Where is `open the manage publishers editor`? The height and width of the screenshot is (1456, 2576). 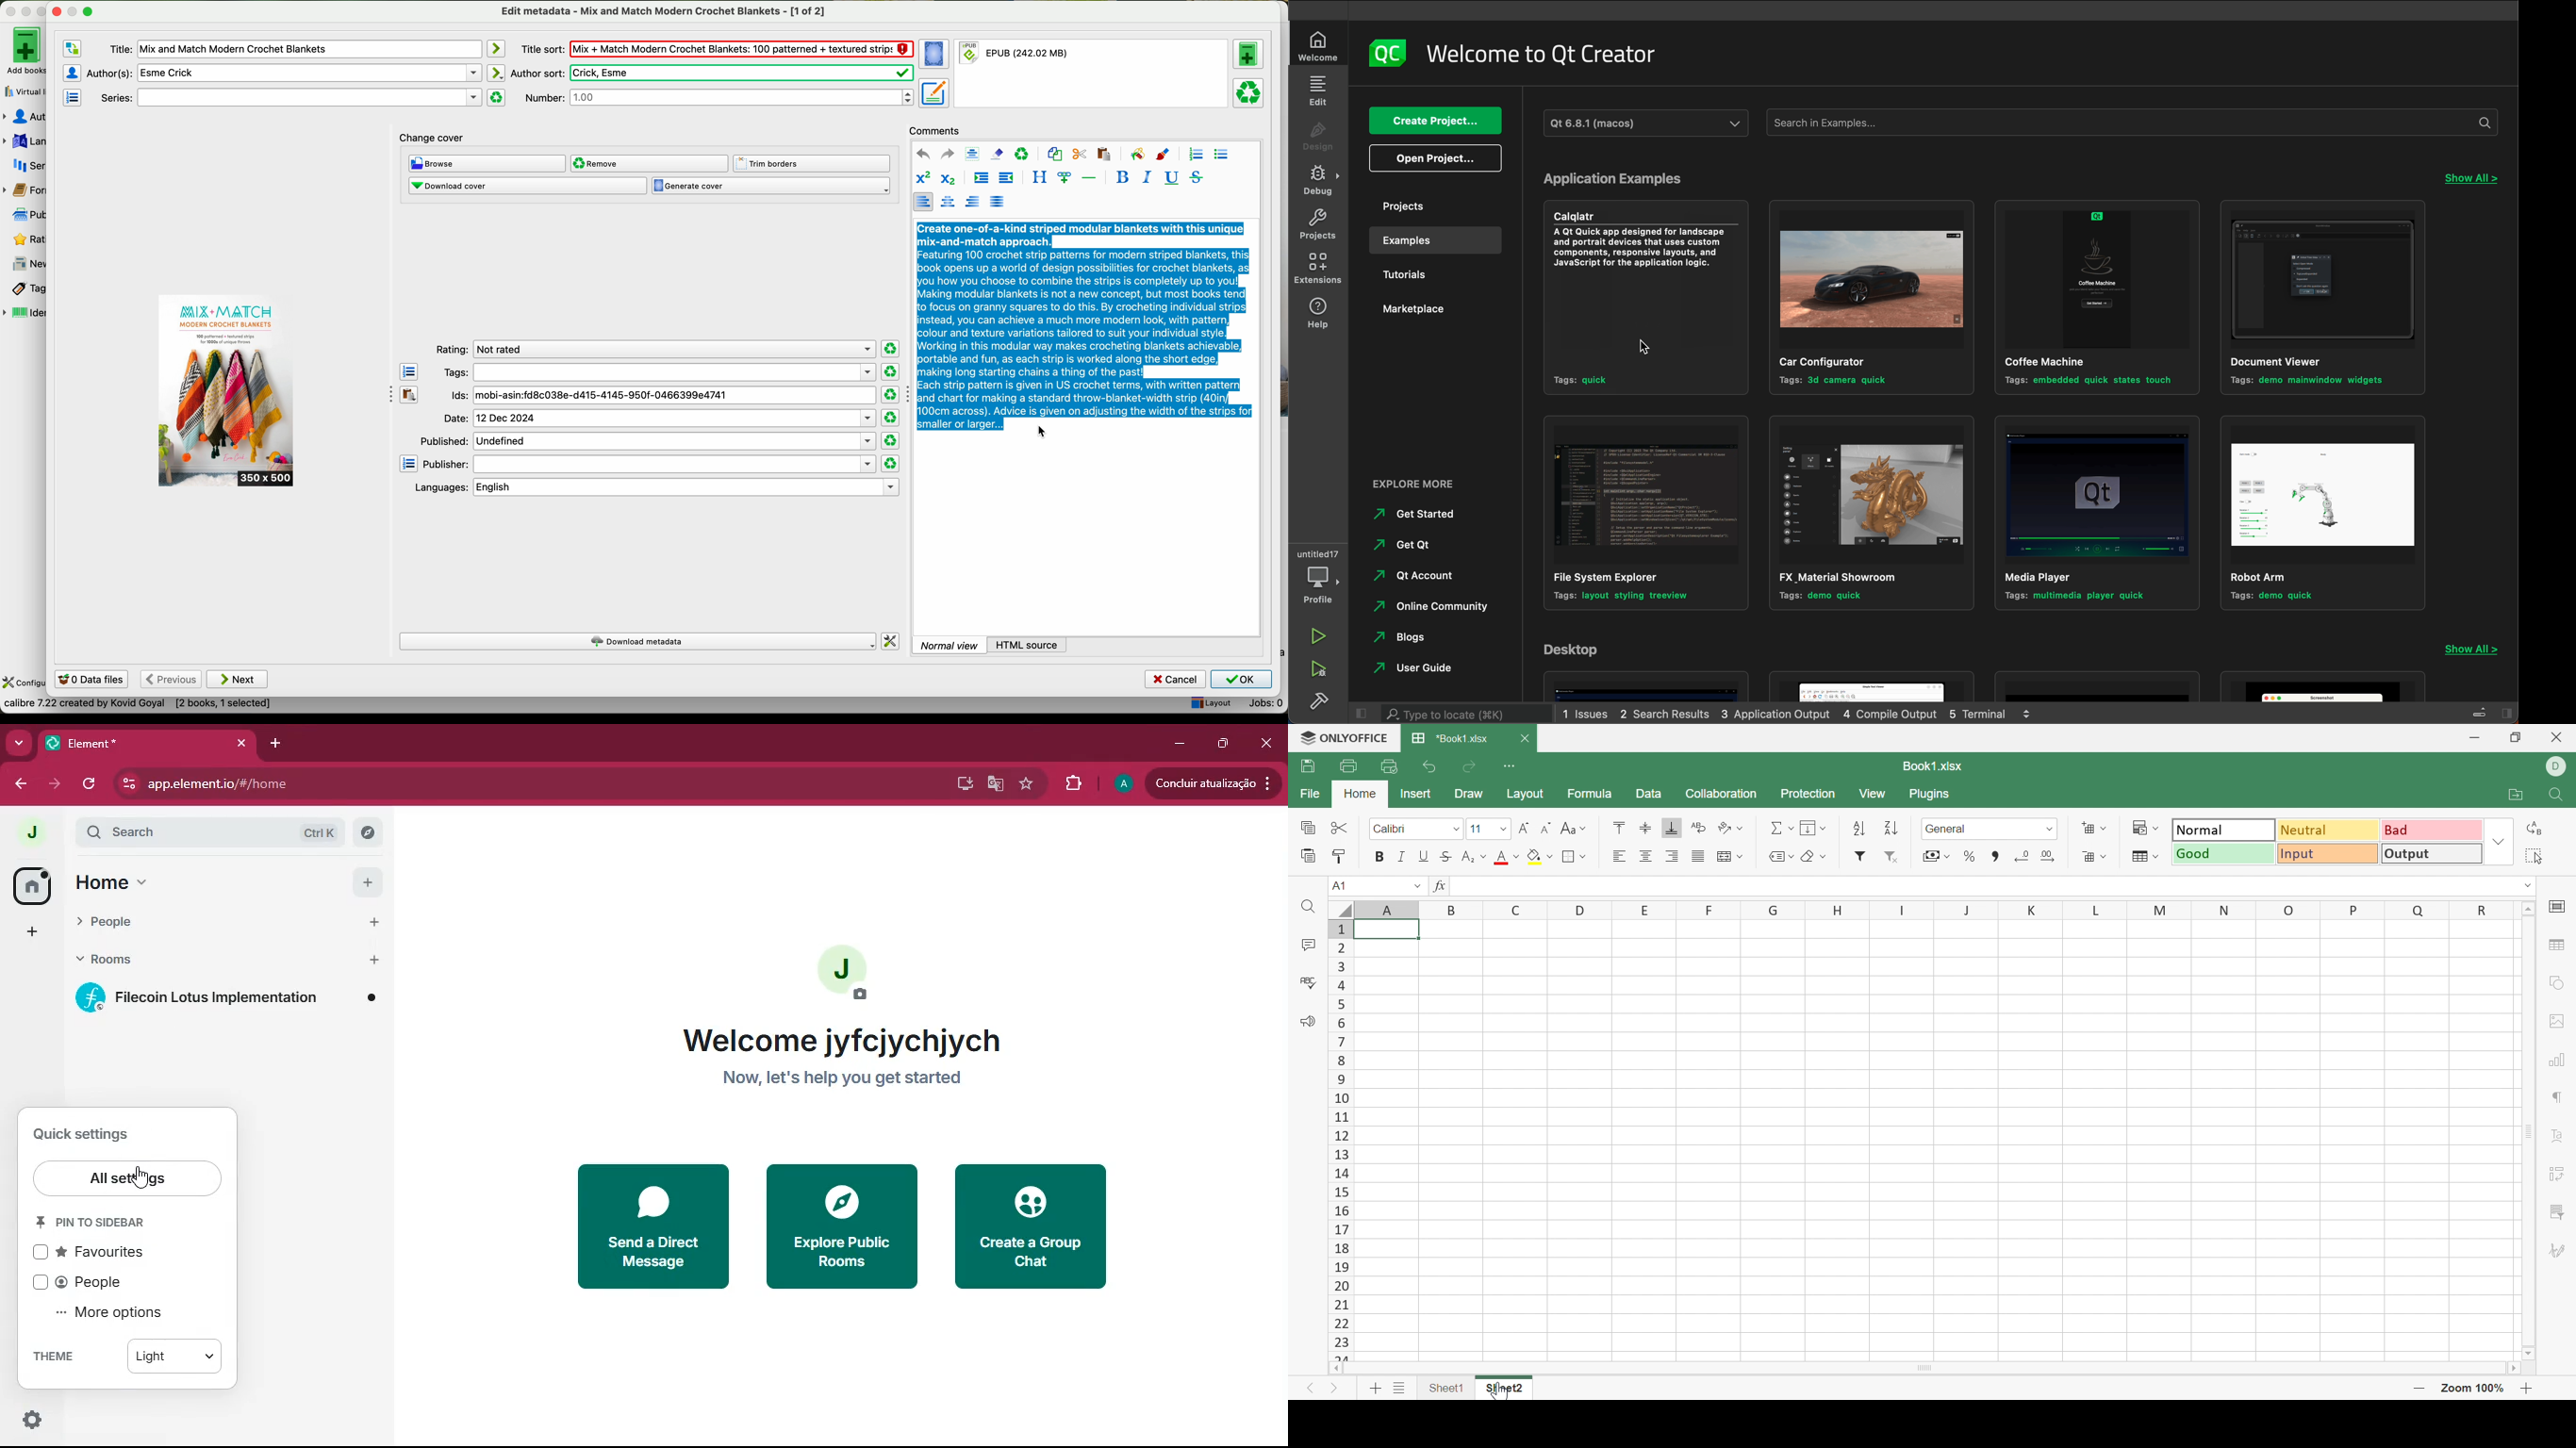
open the manage publishers editor is located at coordinates (409, 465).